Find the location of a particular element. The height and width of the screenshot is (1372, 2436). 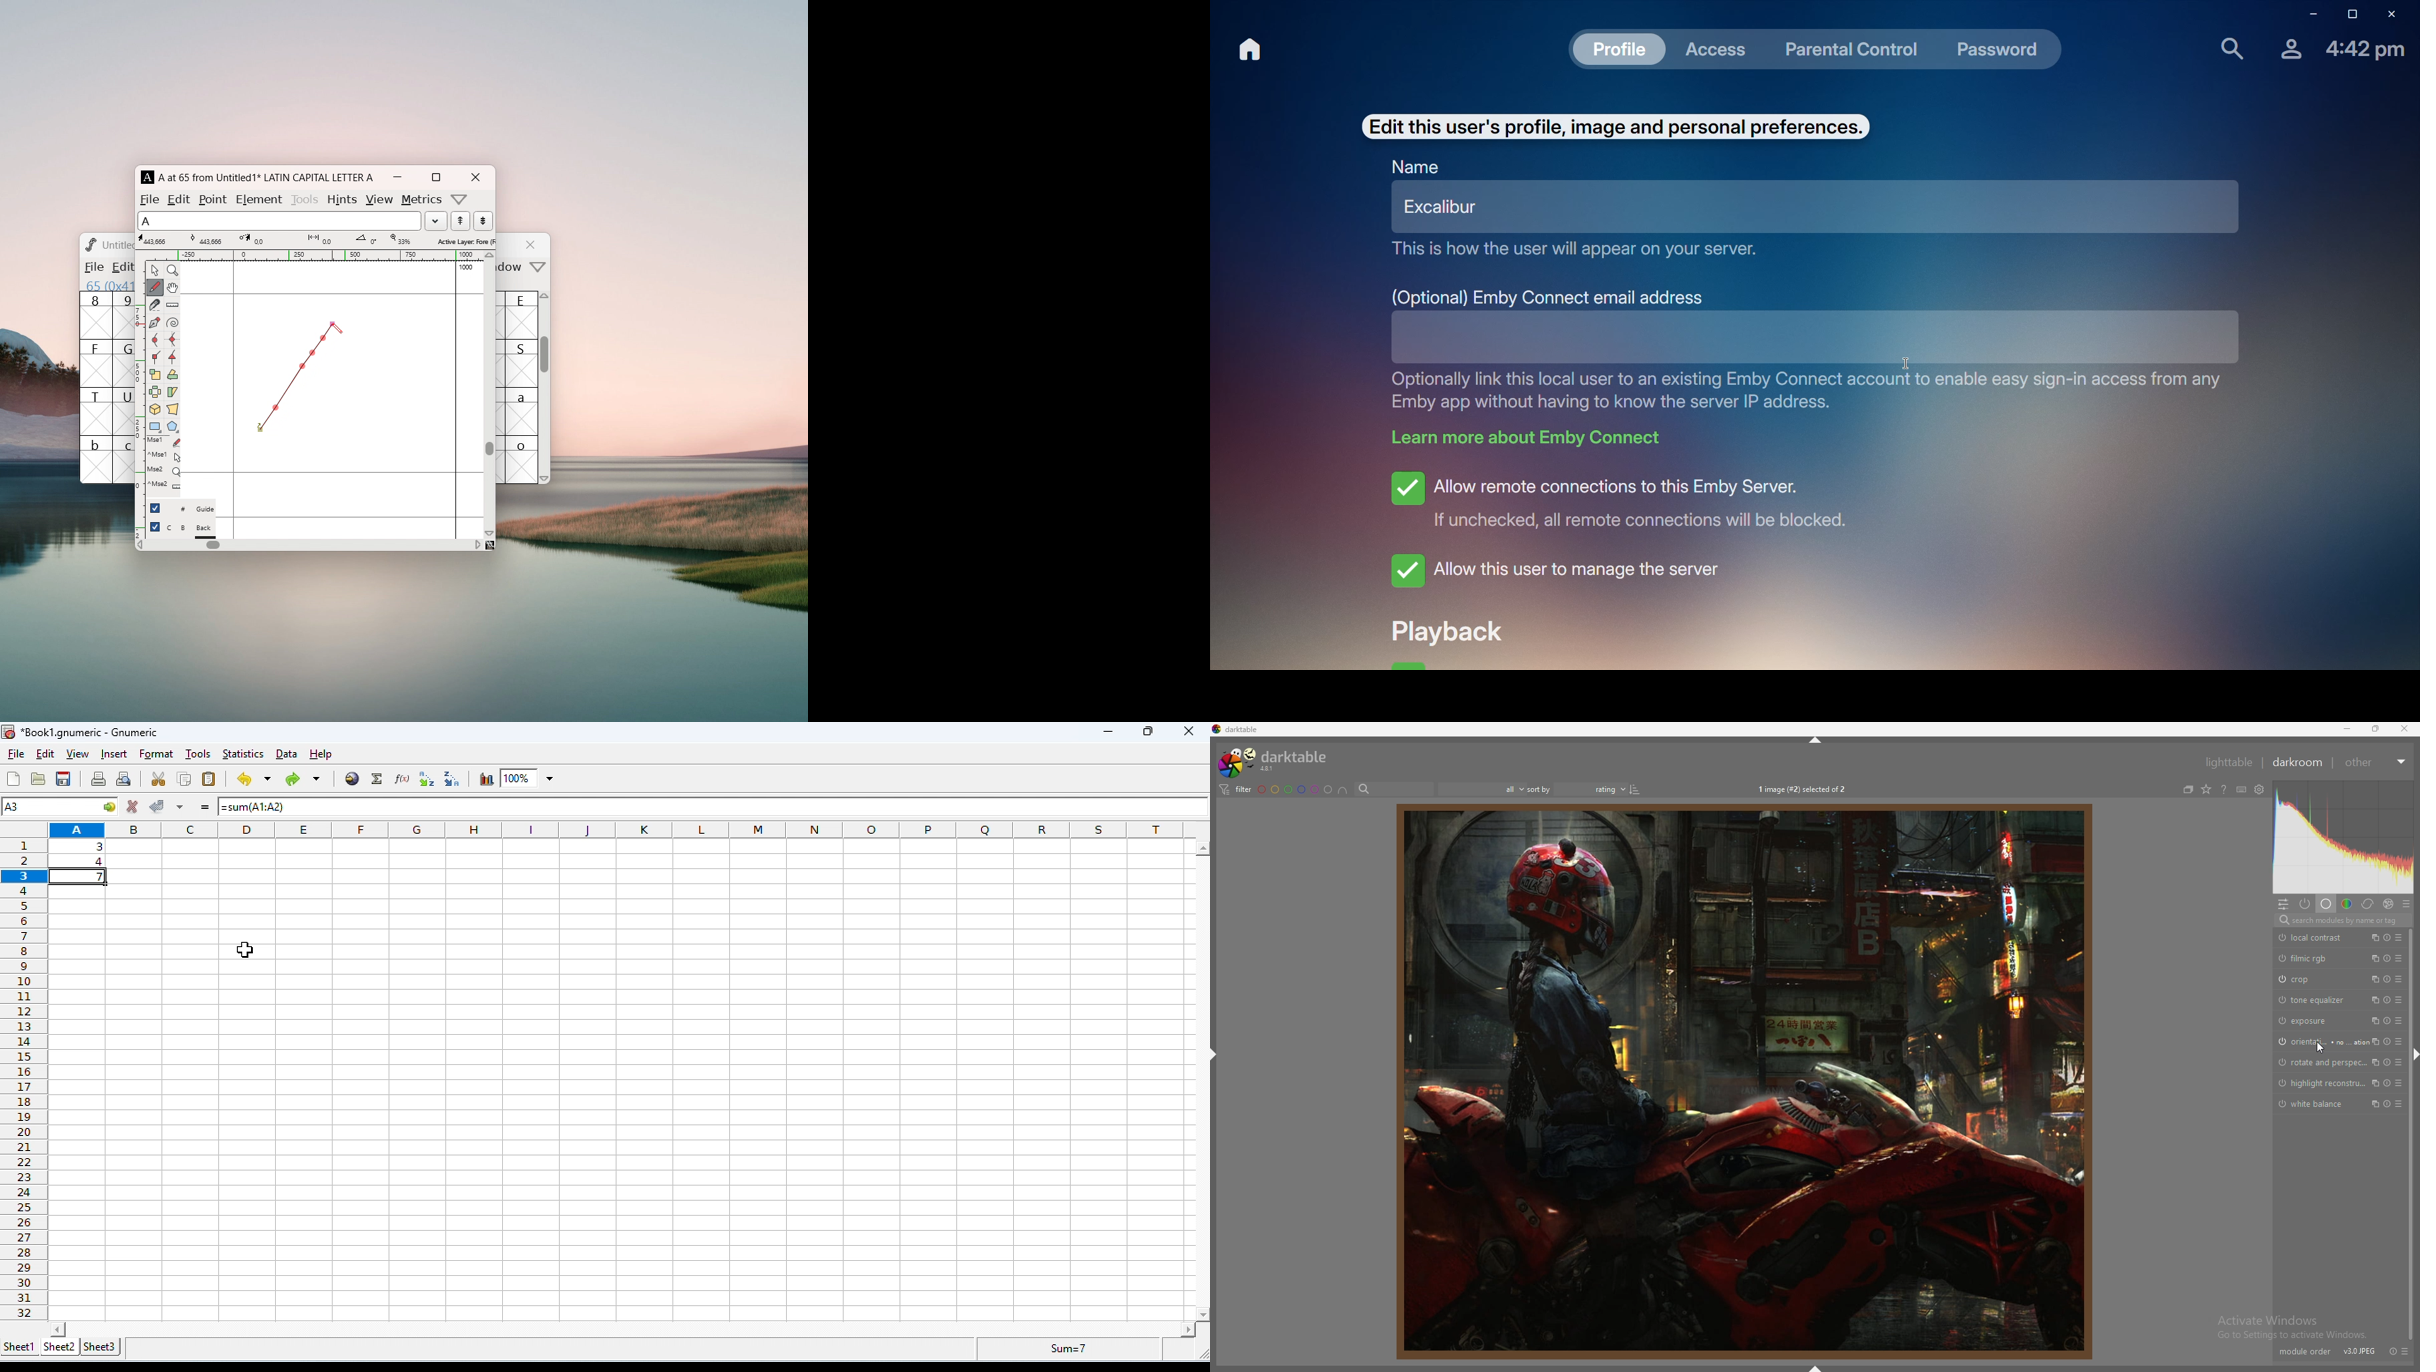

close is located at coordinates (533, 245).